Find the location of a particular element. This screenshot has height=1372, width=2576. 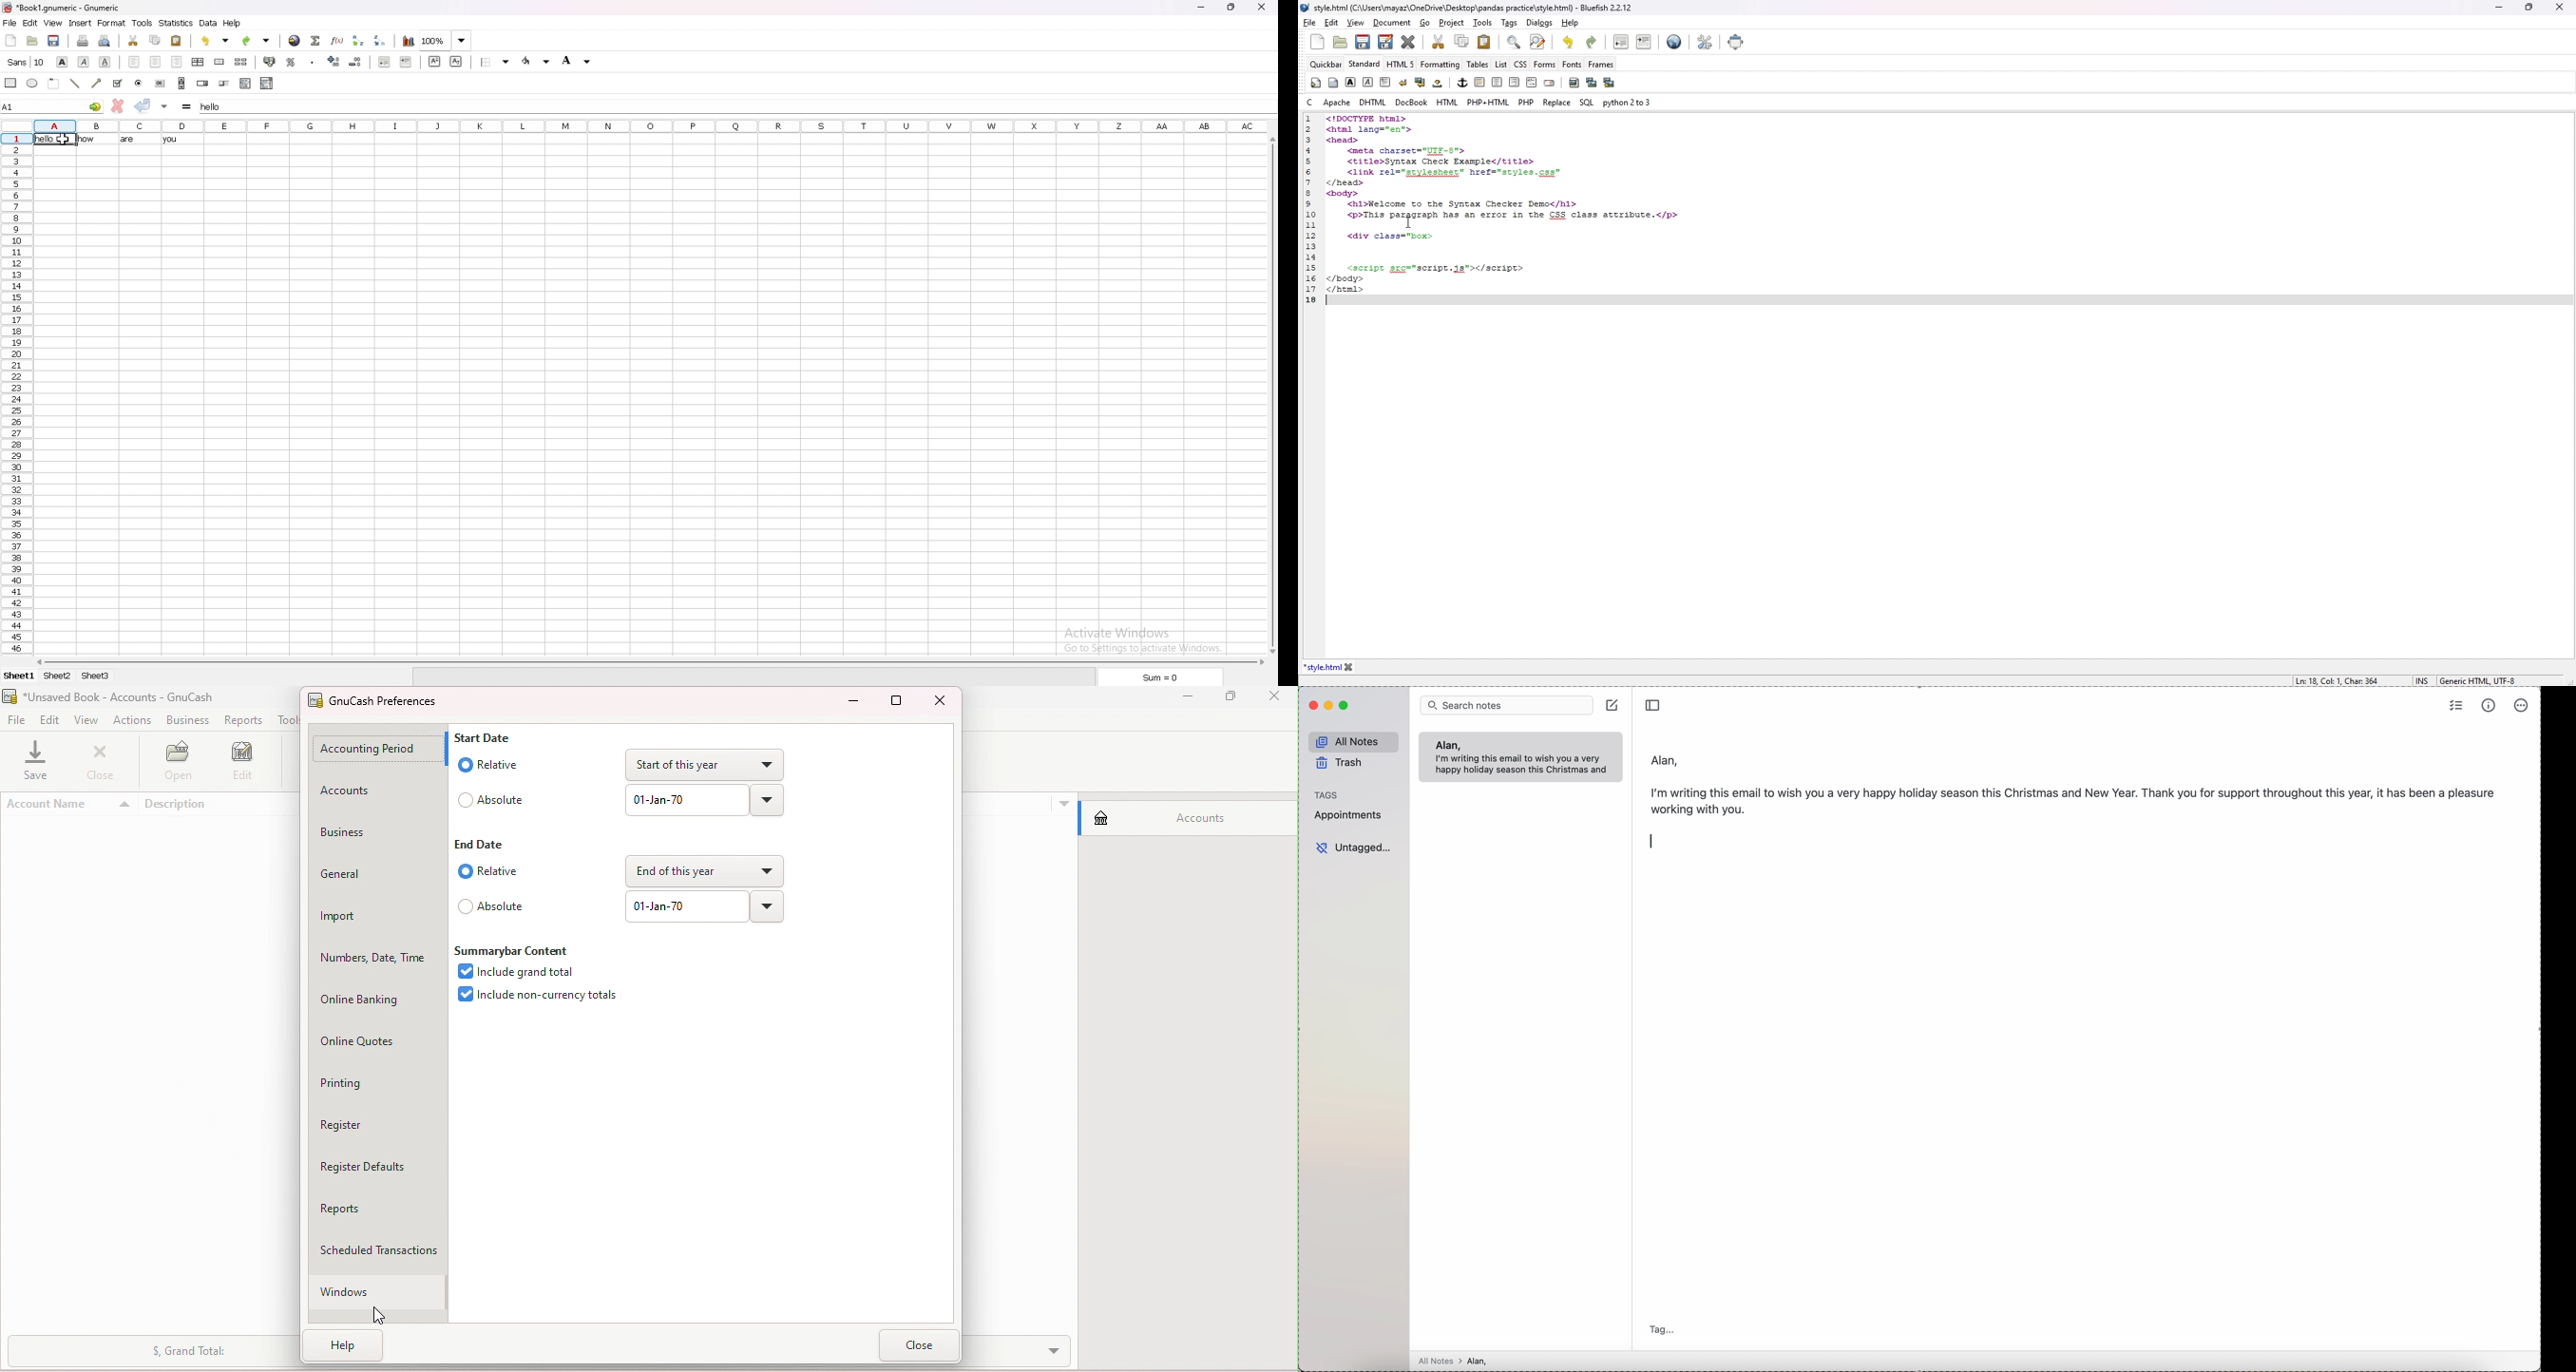

Accounts is located at coordinates (1183, 815).